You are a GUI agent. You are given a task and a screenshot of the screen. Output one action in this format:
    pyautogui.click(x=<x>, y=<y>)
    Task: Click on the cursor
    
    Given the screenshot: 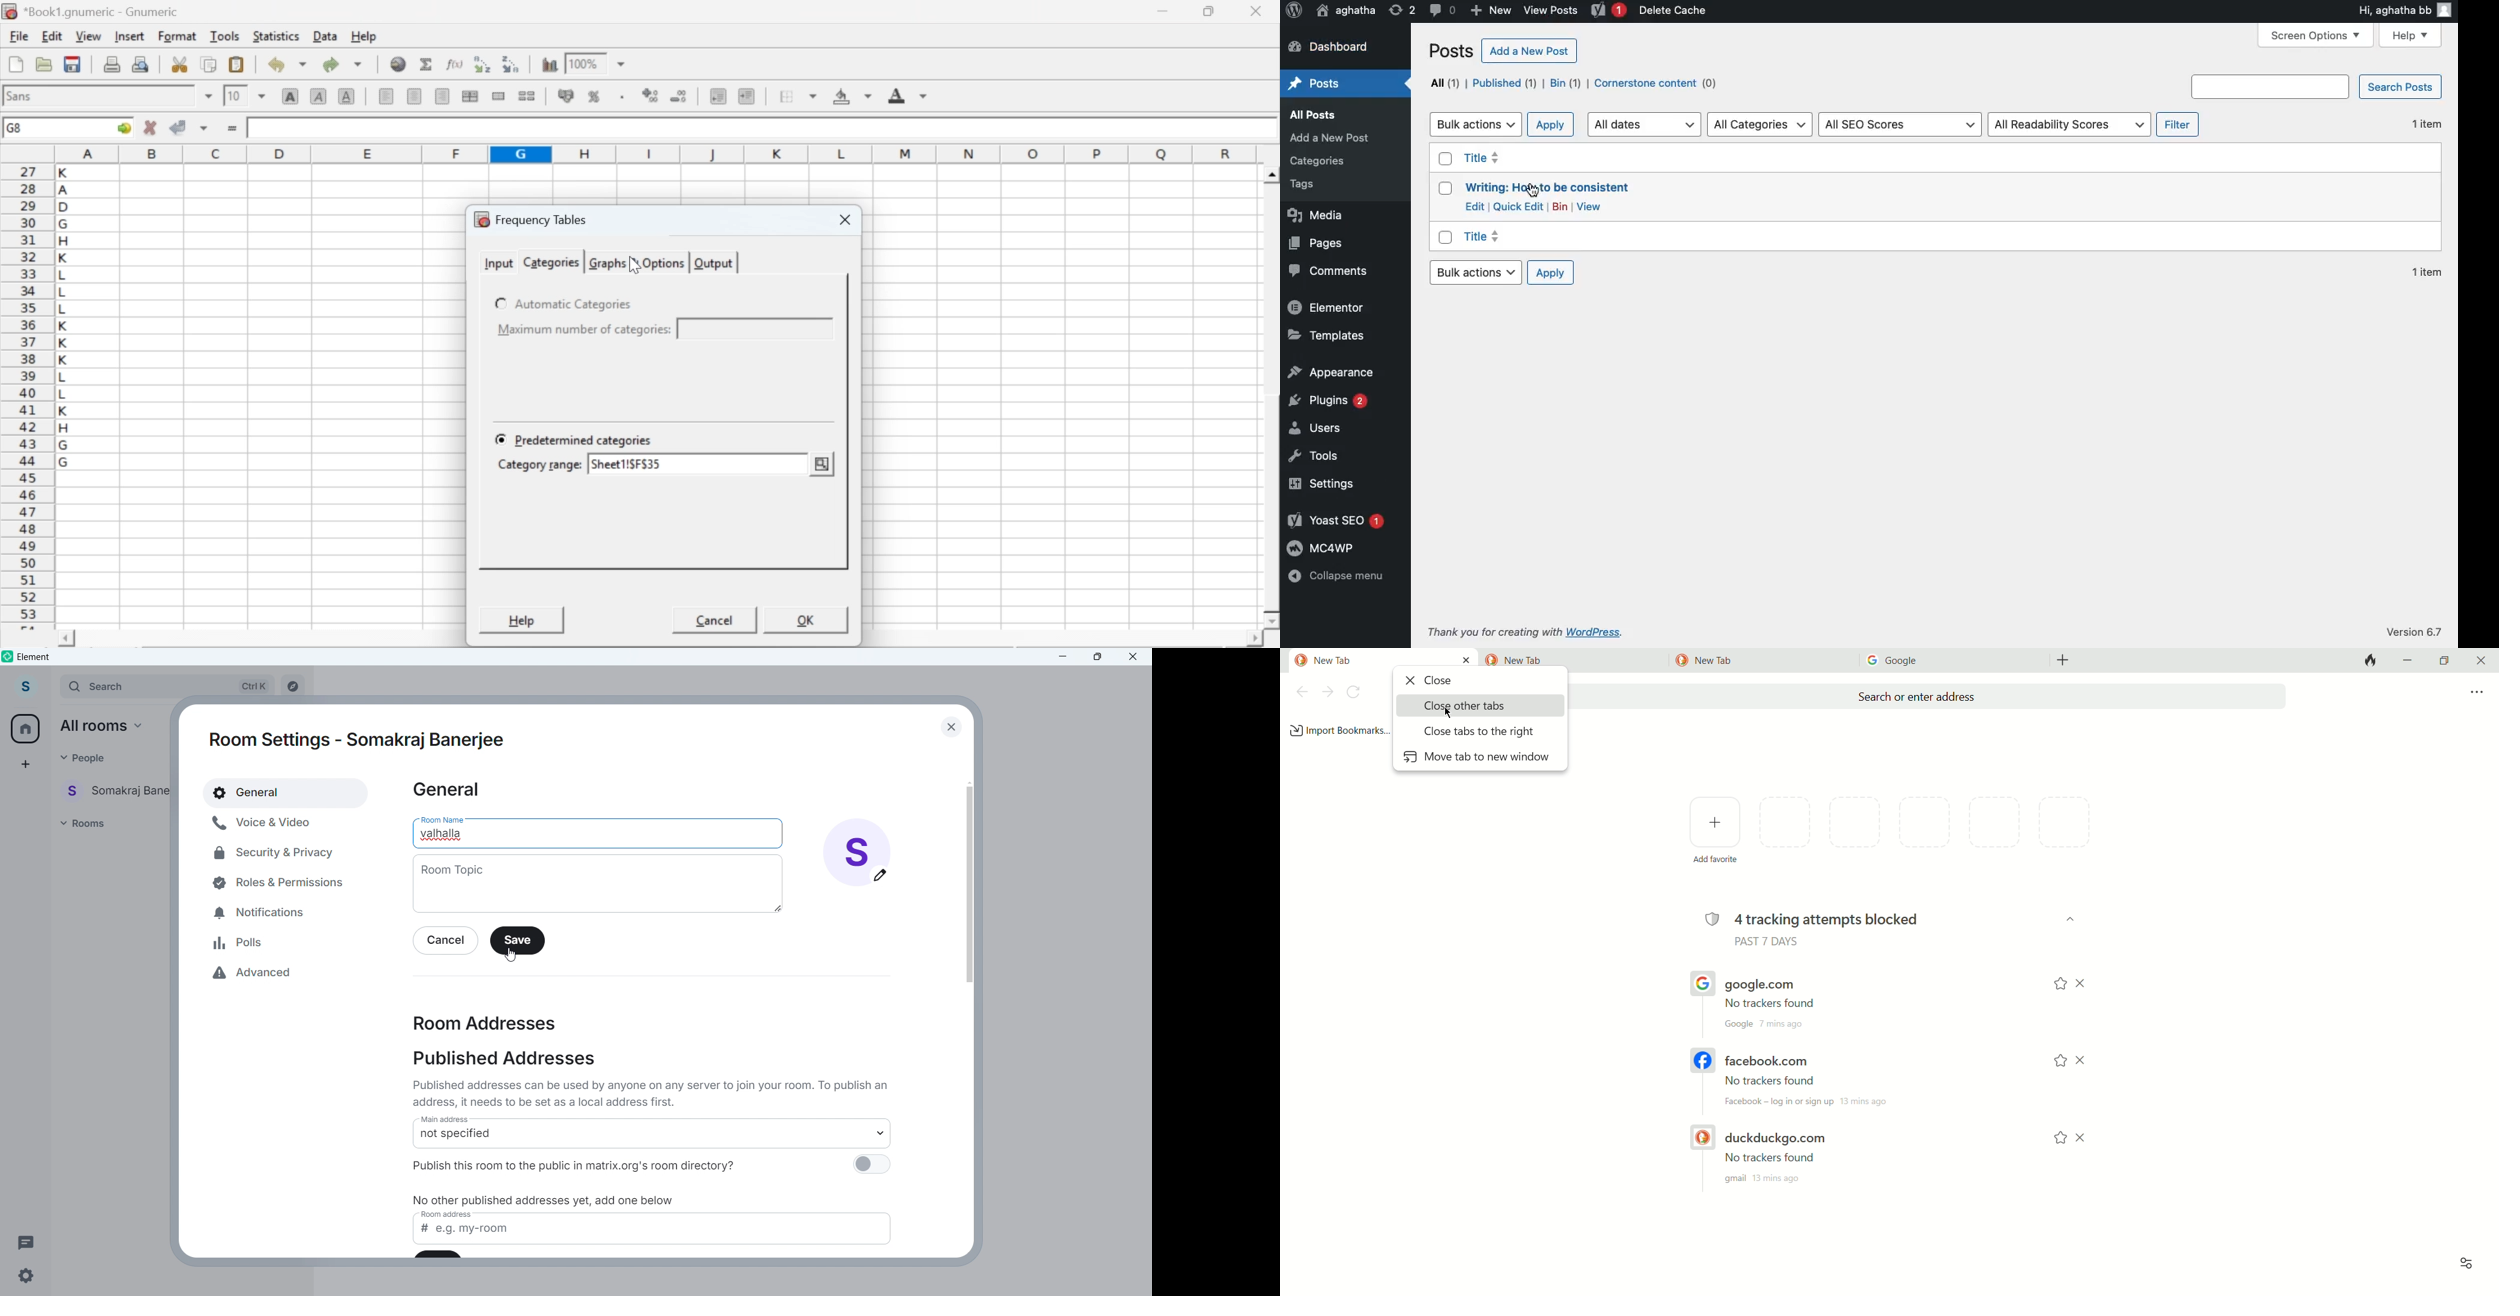 What is the action you would take?
    pyautogui.click(x=634, y=266)
    